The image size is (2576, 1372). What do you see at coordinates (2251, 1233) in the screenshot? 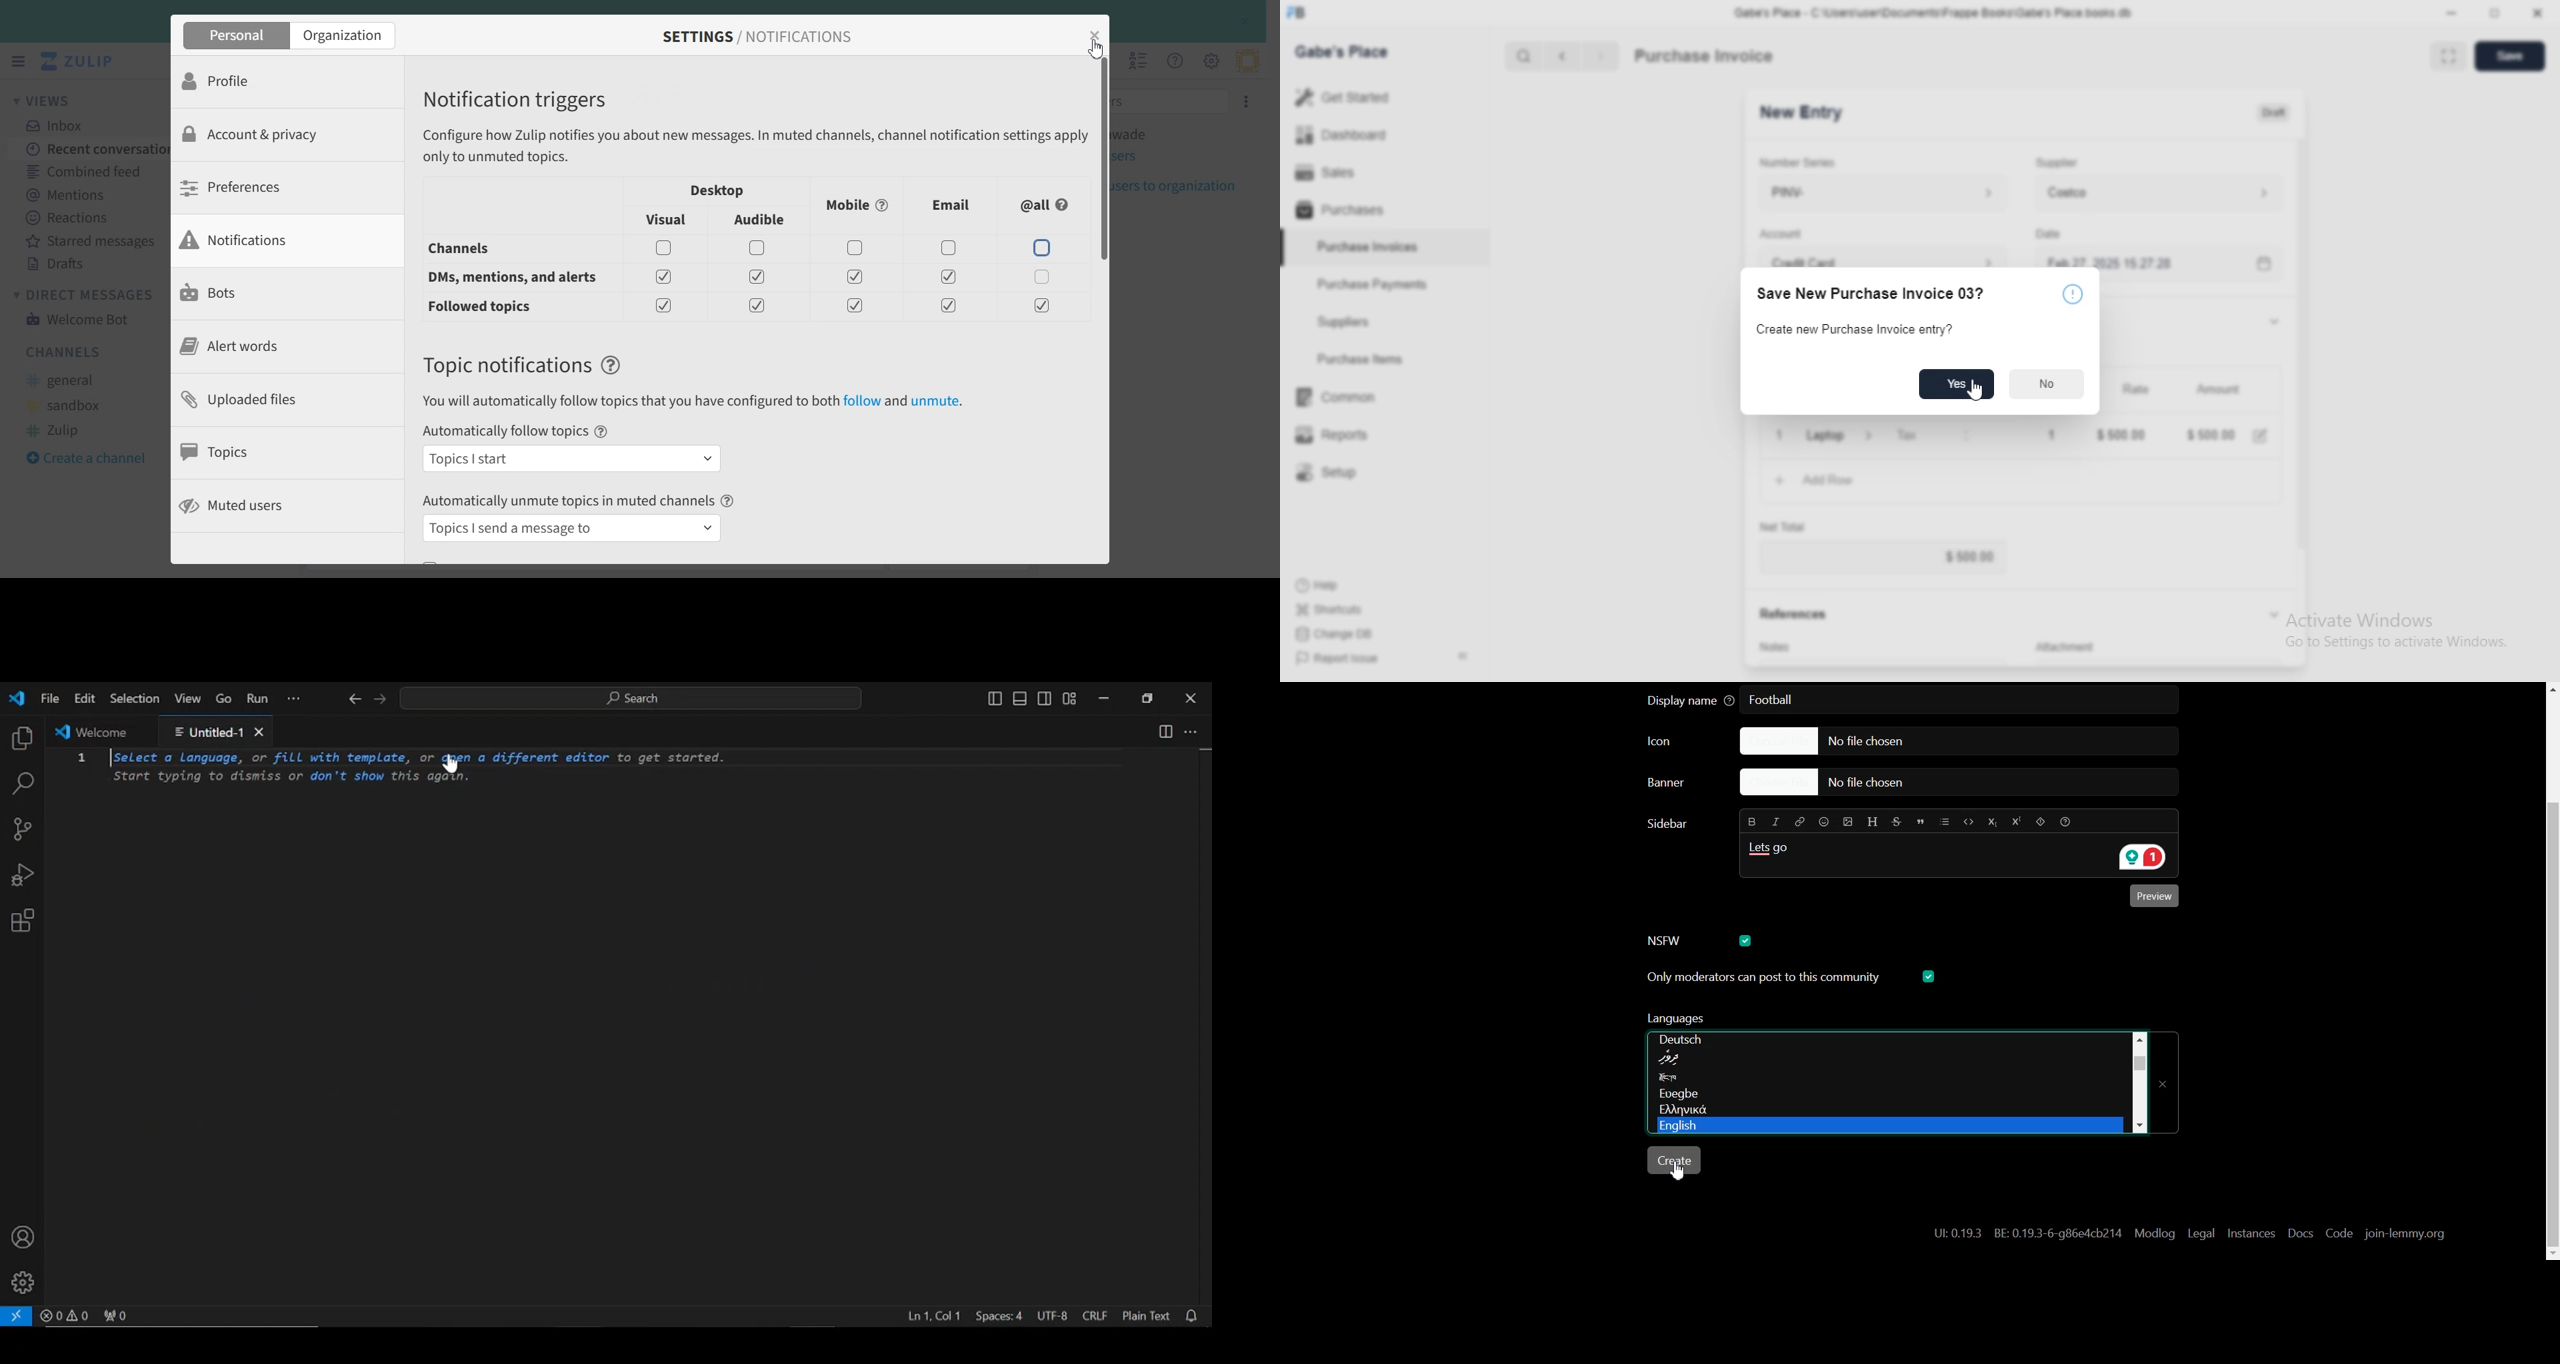
I see `Instance` at bounding box center [2251, 1233].